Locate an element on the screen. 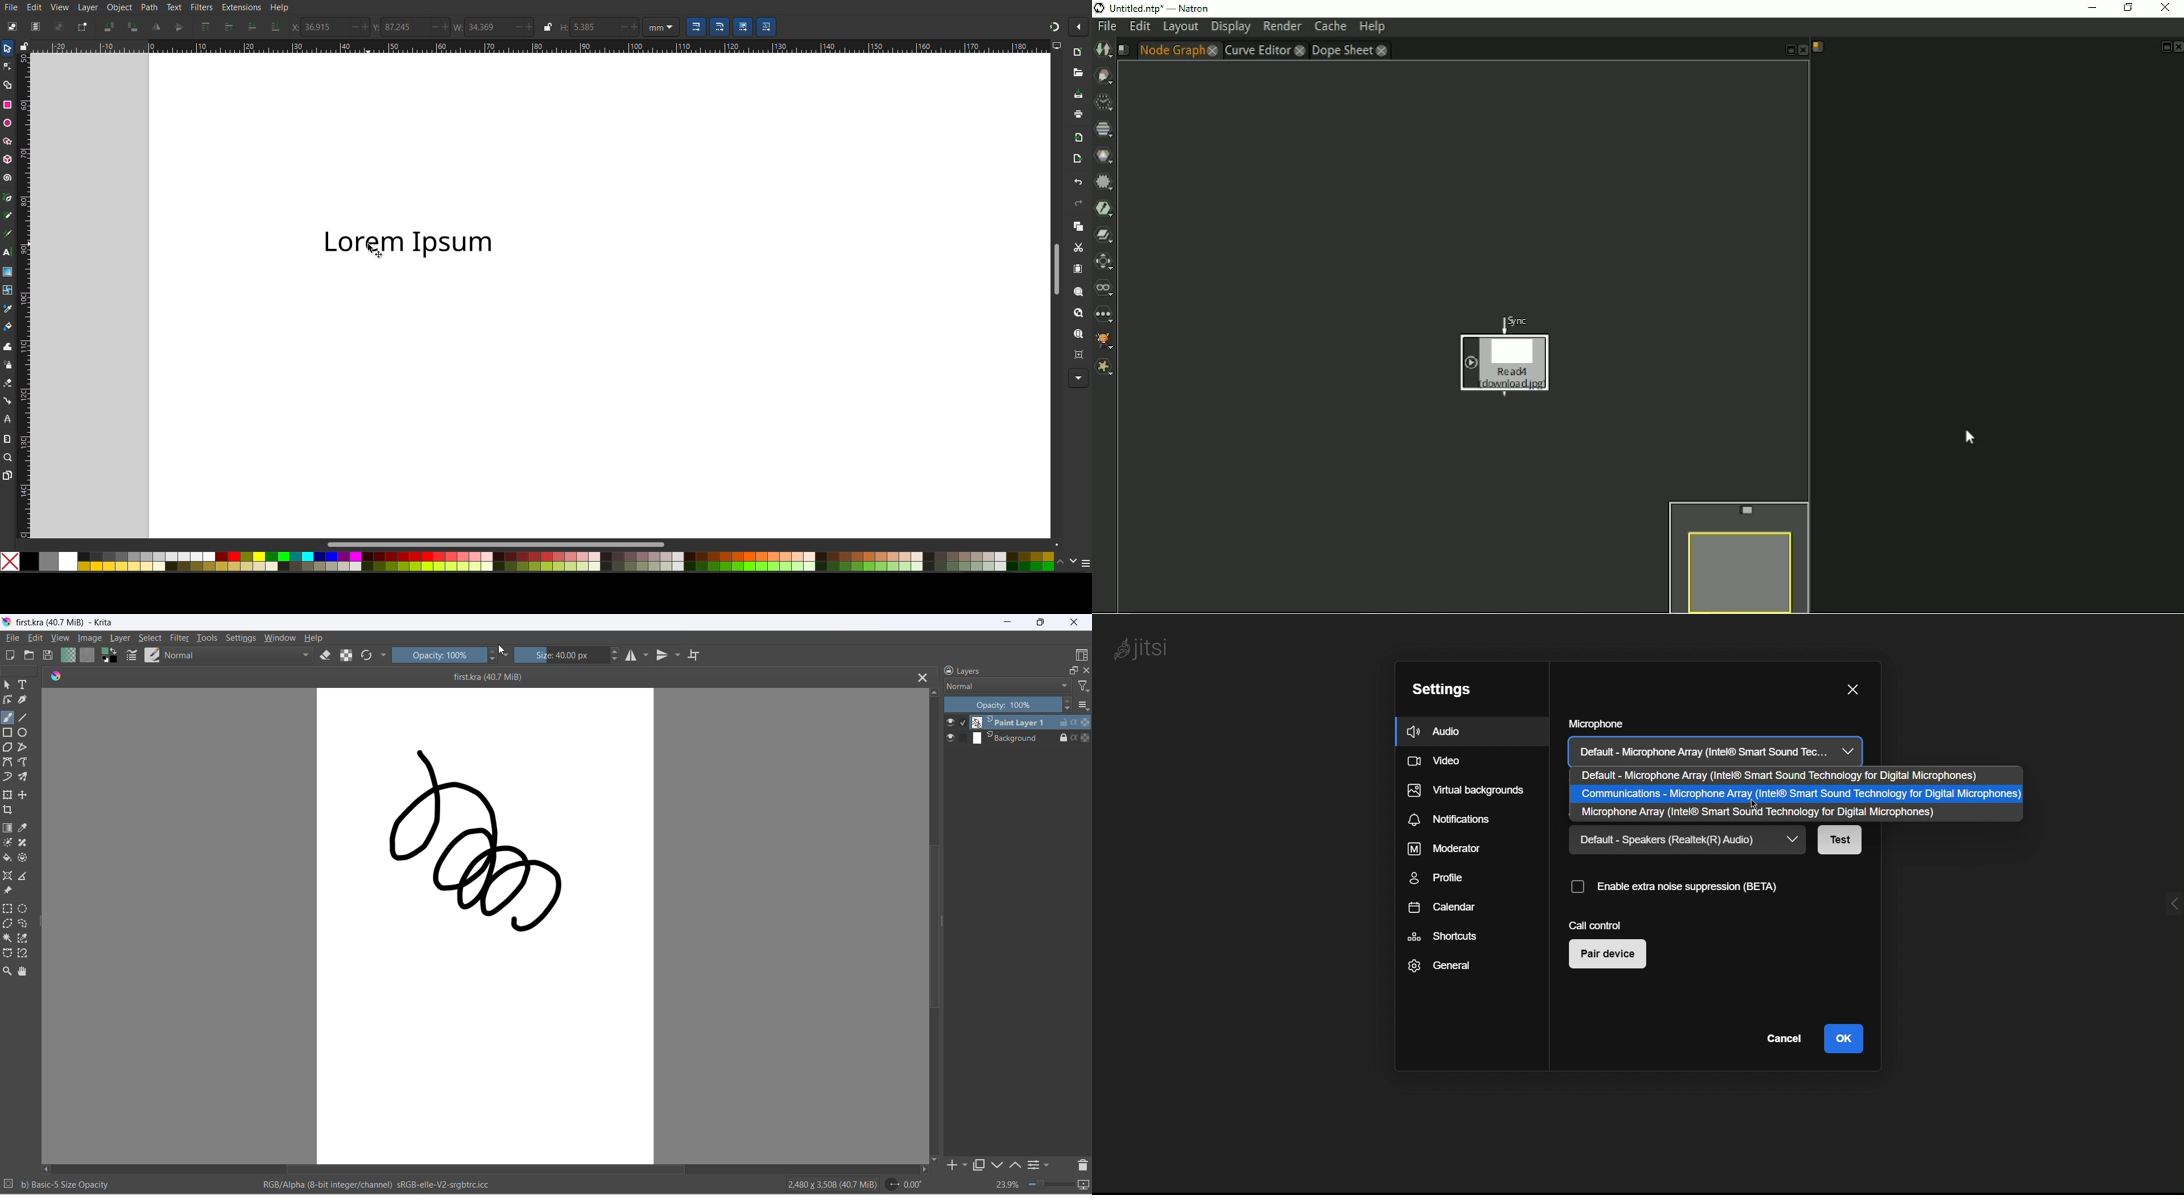 The height and width of the screenshot is (1204, 2184). Inherit alpha is located at coordinates (1073, 722).